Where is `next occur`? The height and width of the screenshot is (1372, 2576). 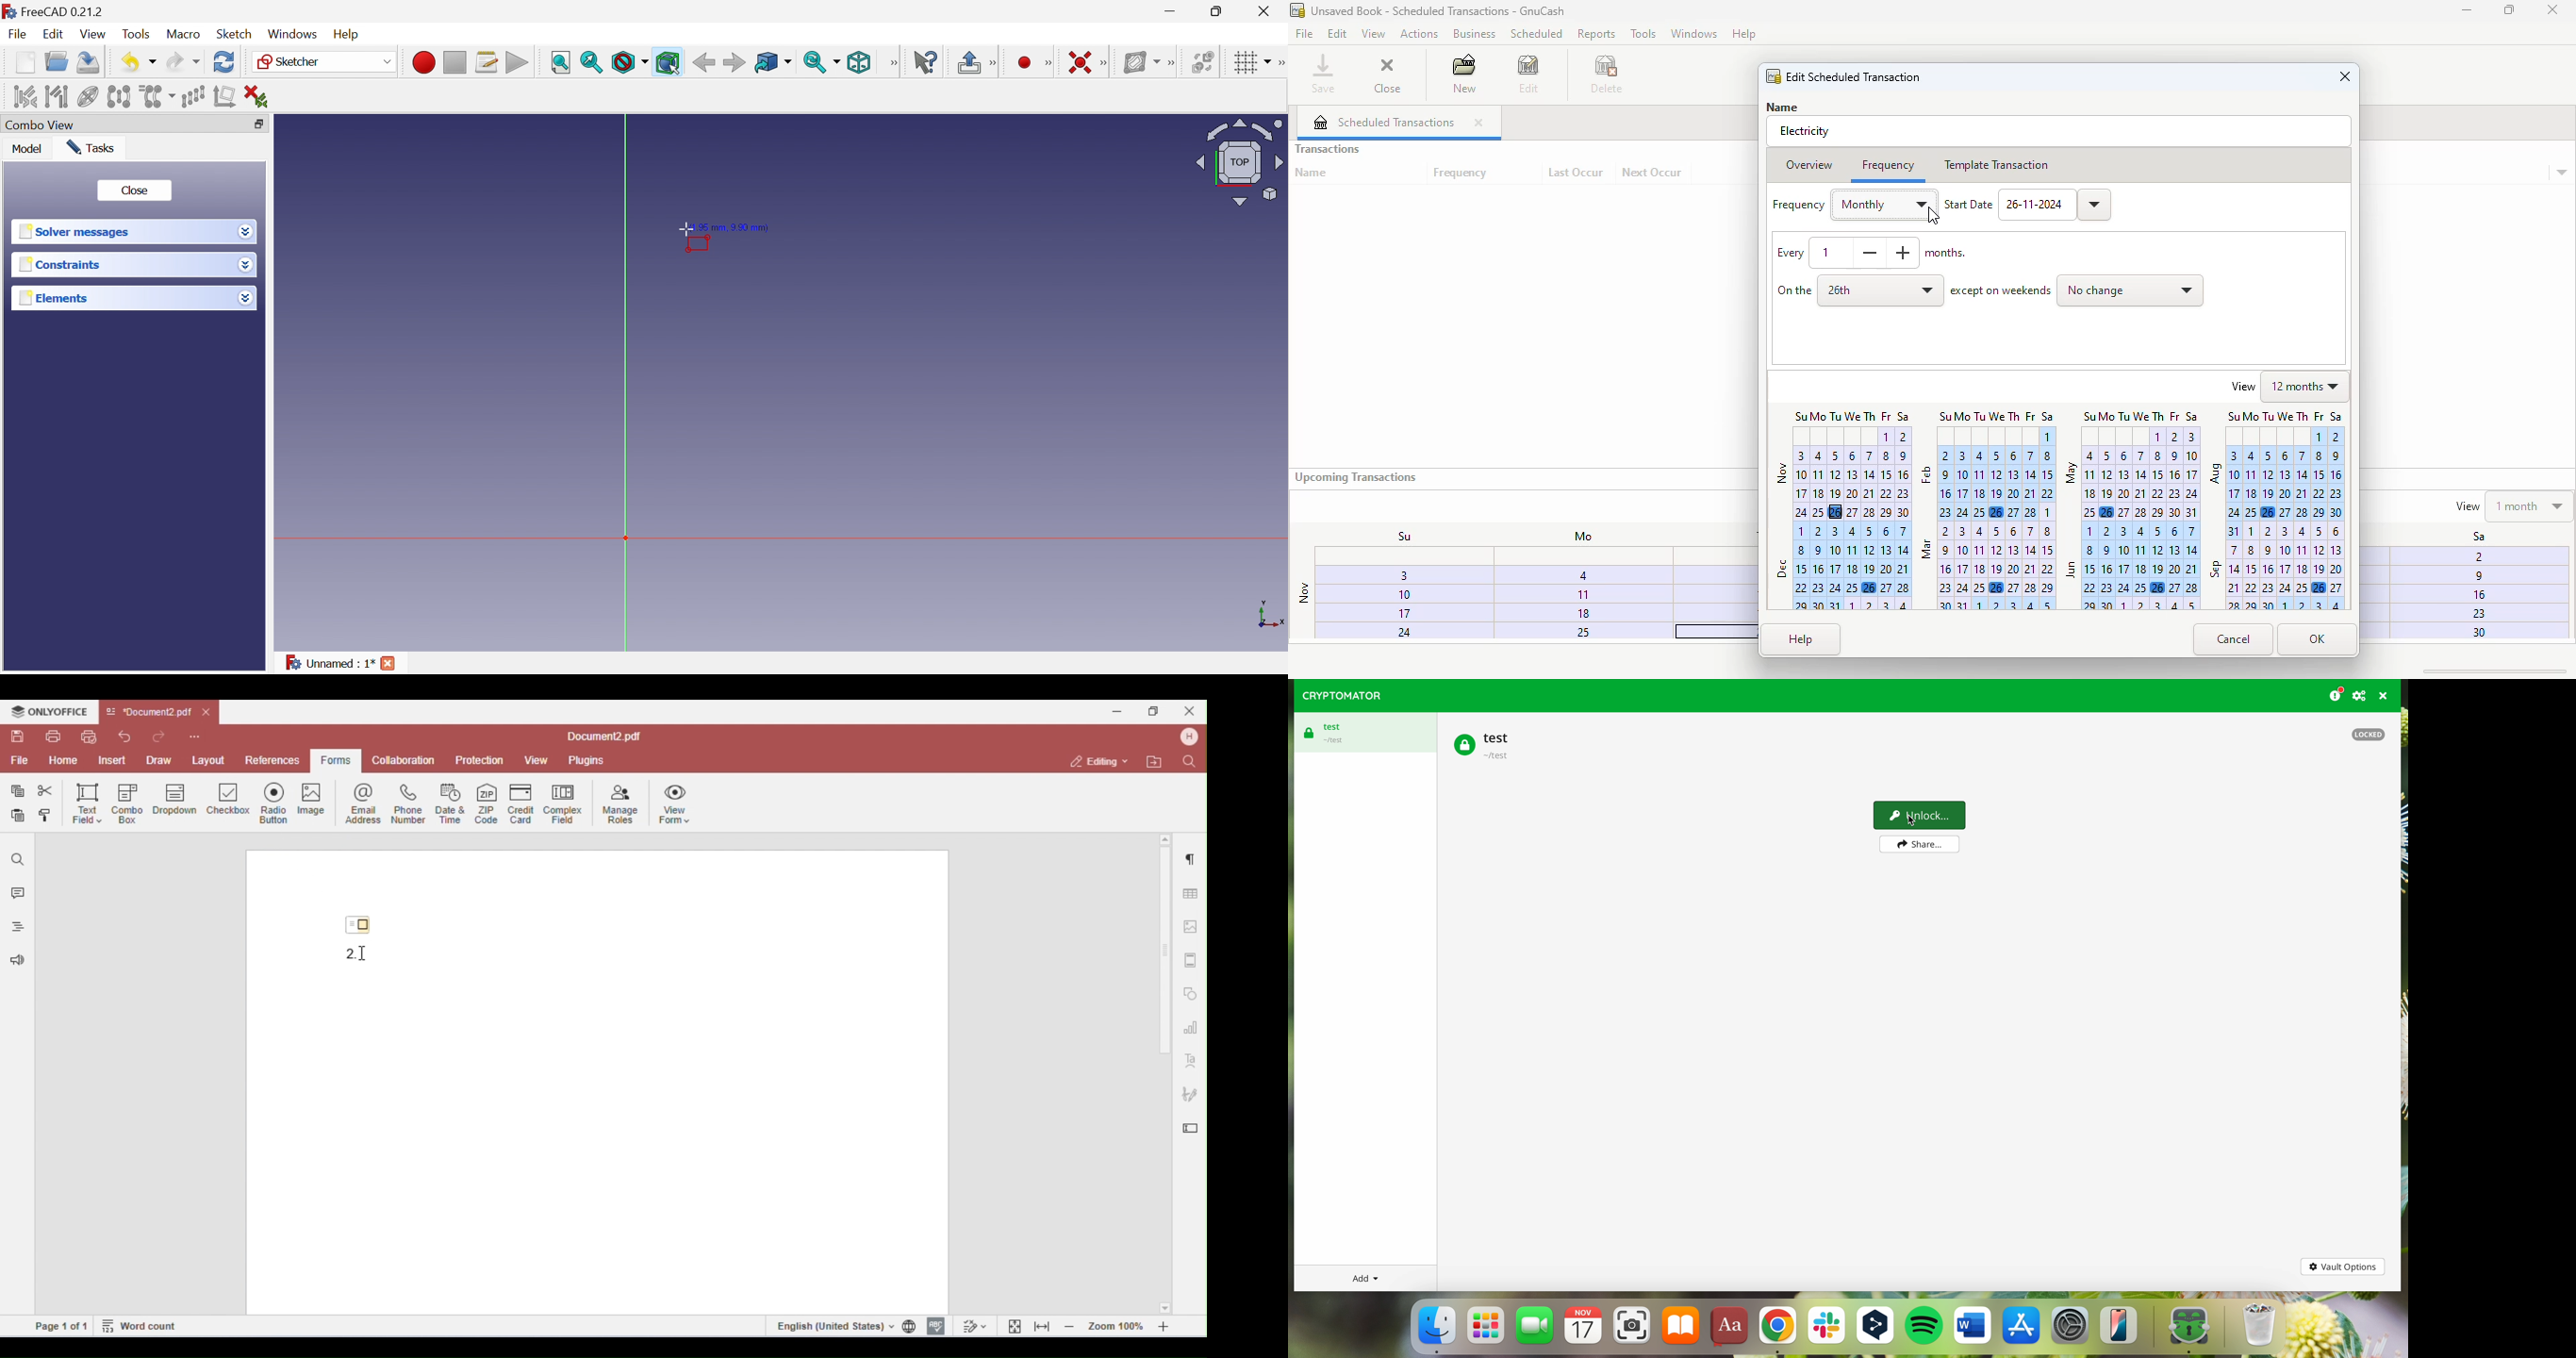 next occur is located at coordinates (1653, 173).